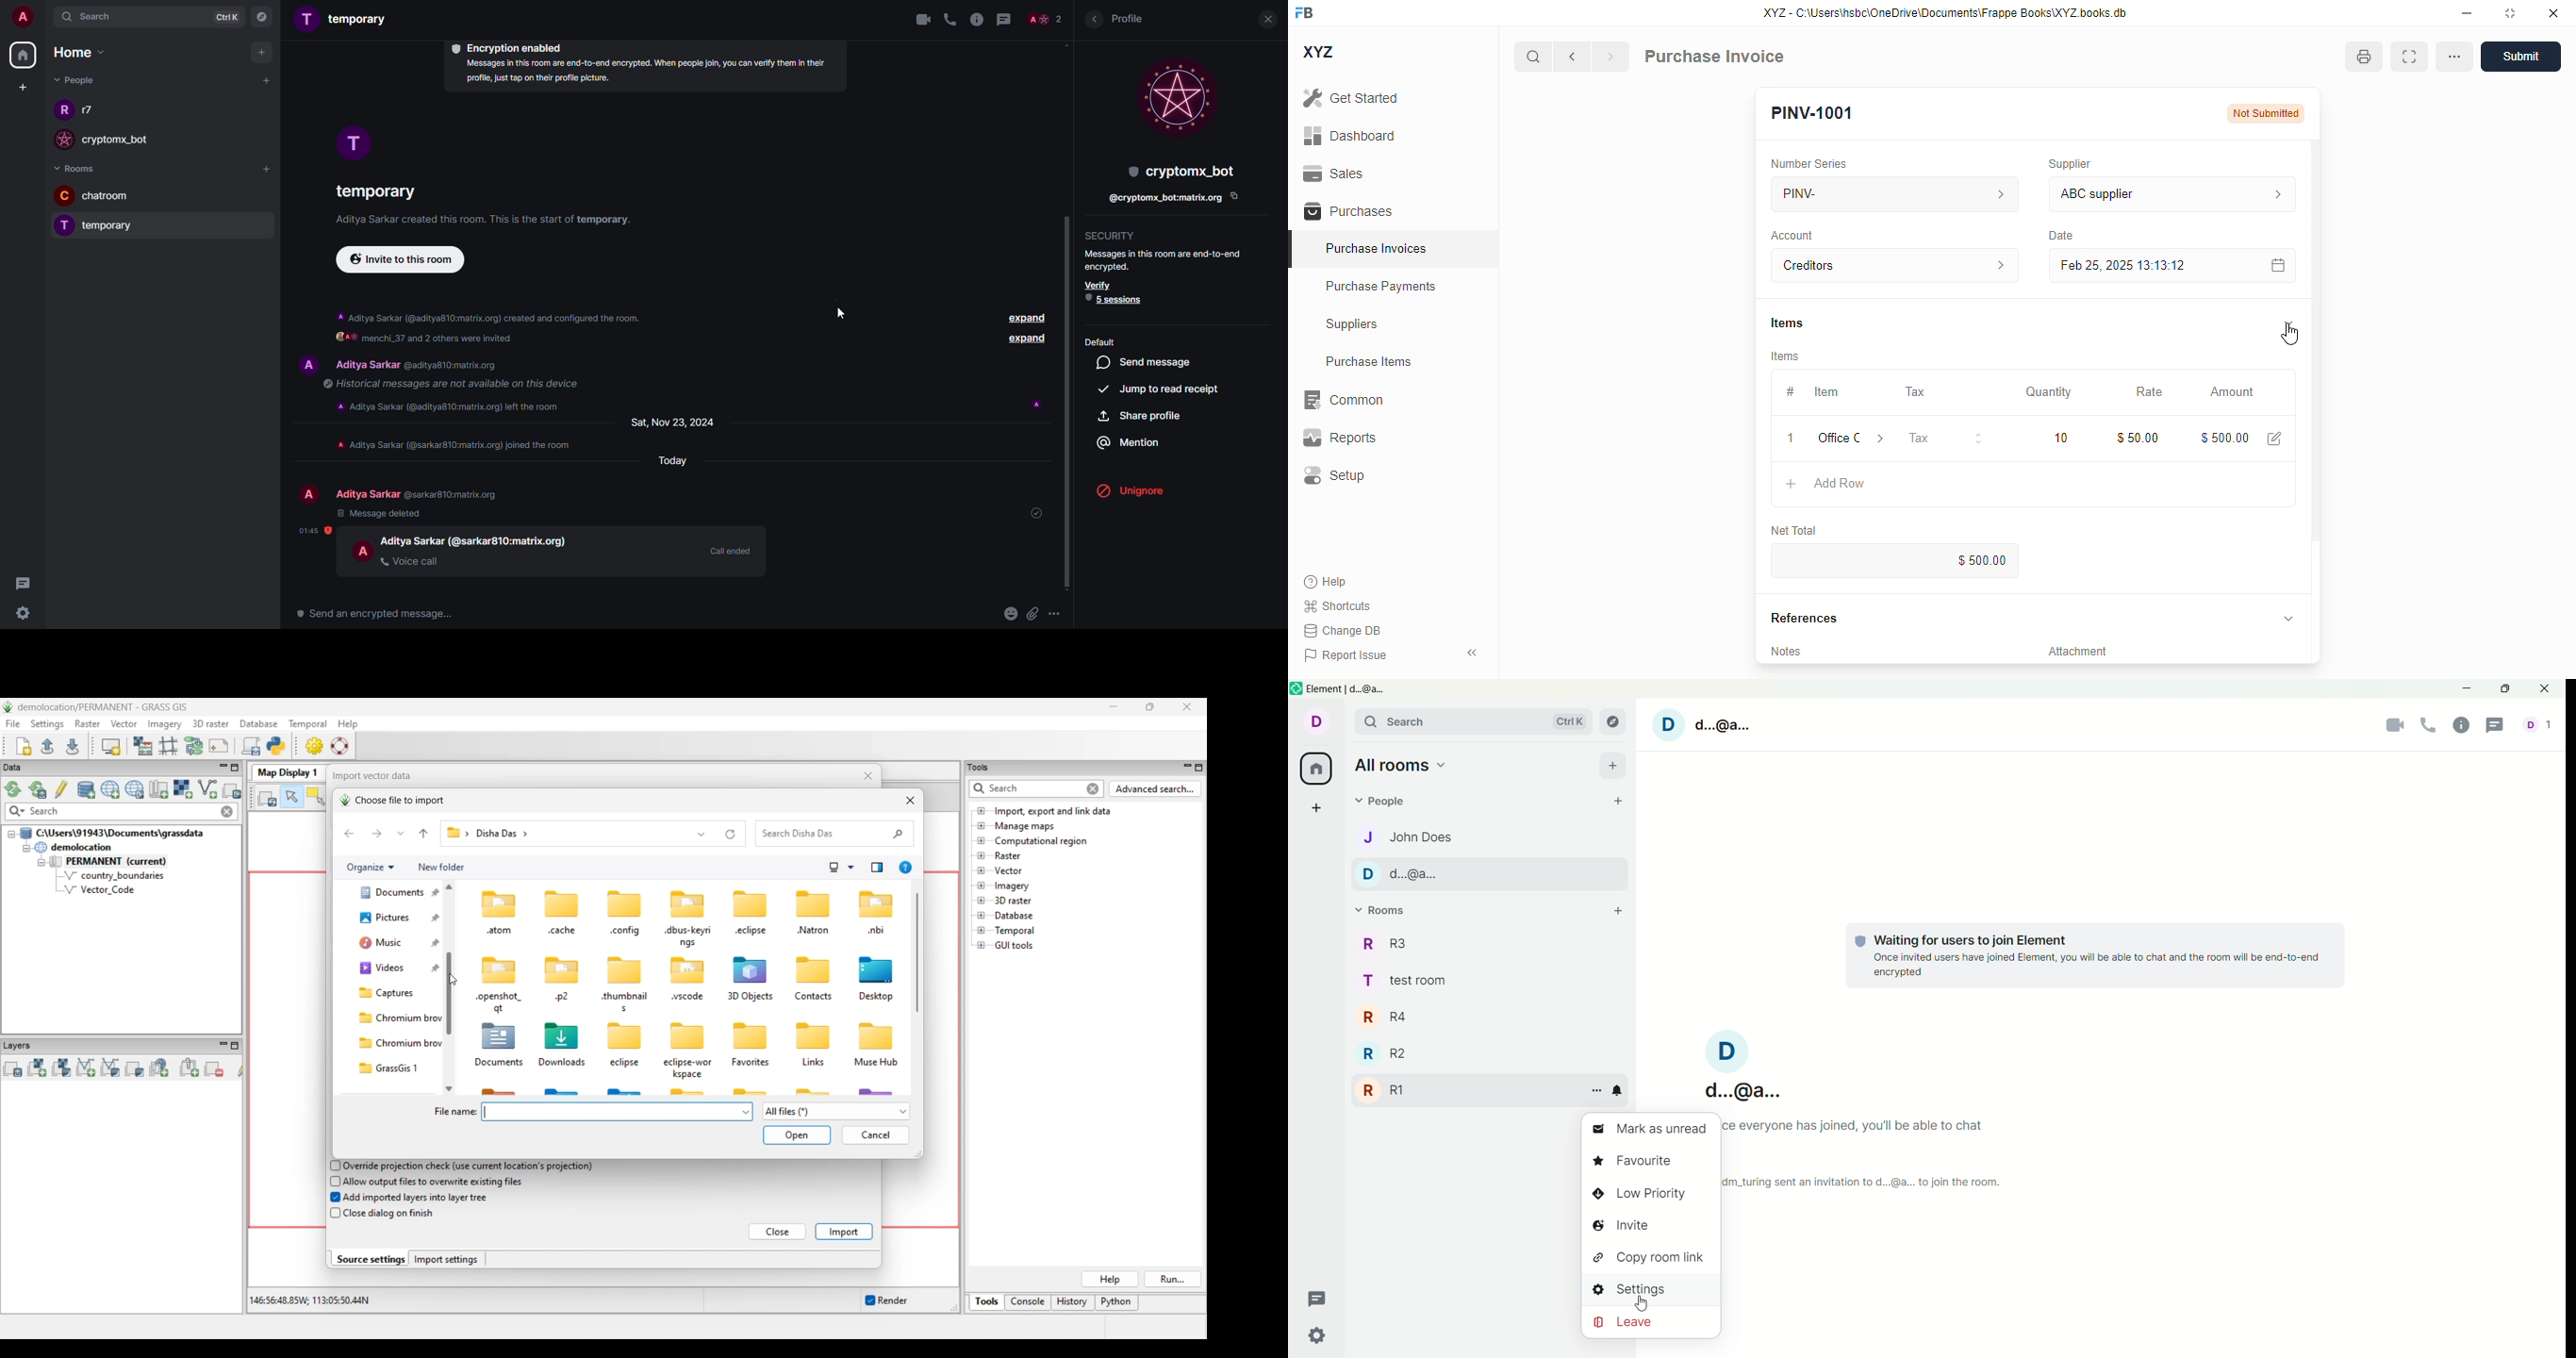  What do you see at coordinates (114, 875) in the screenshot?
I see `country_boundaries` at bounding box center [114, 875].